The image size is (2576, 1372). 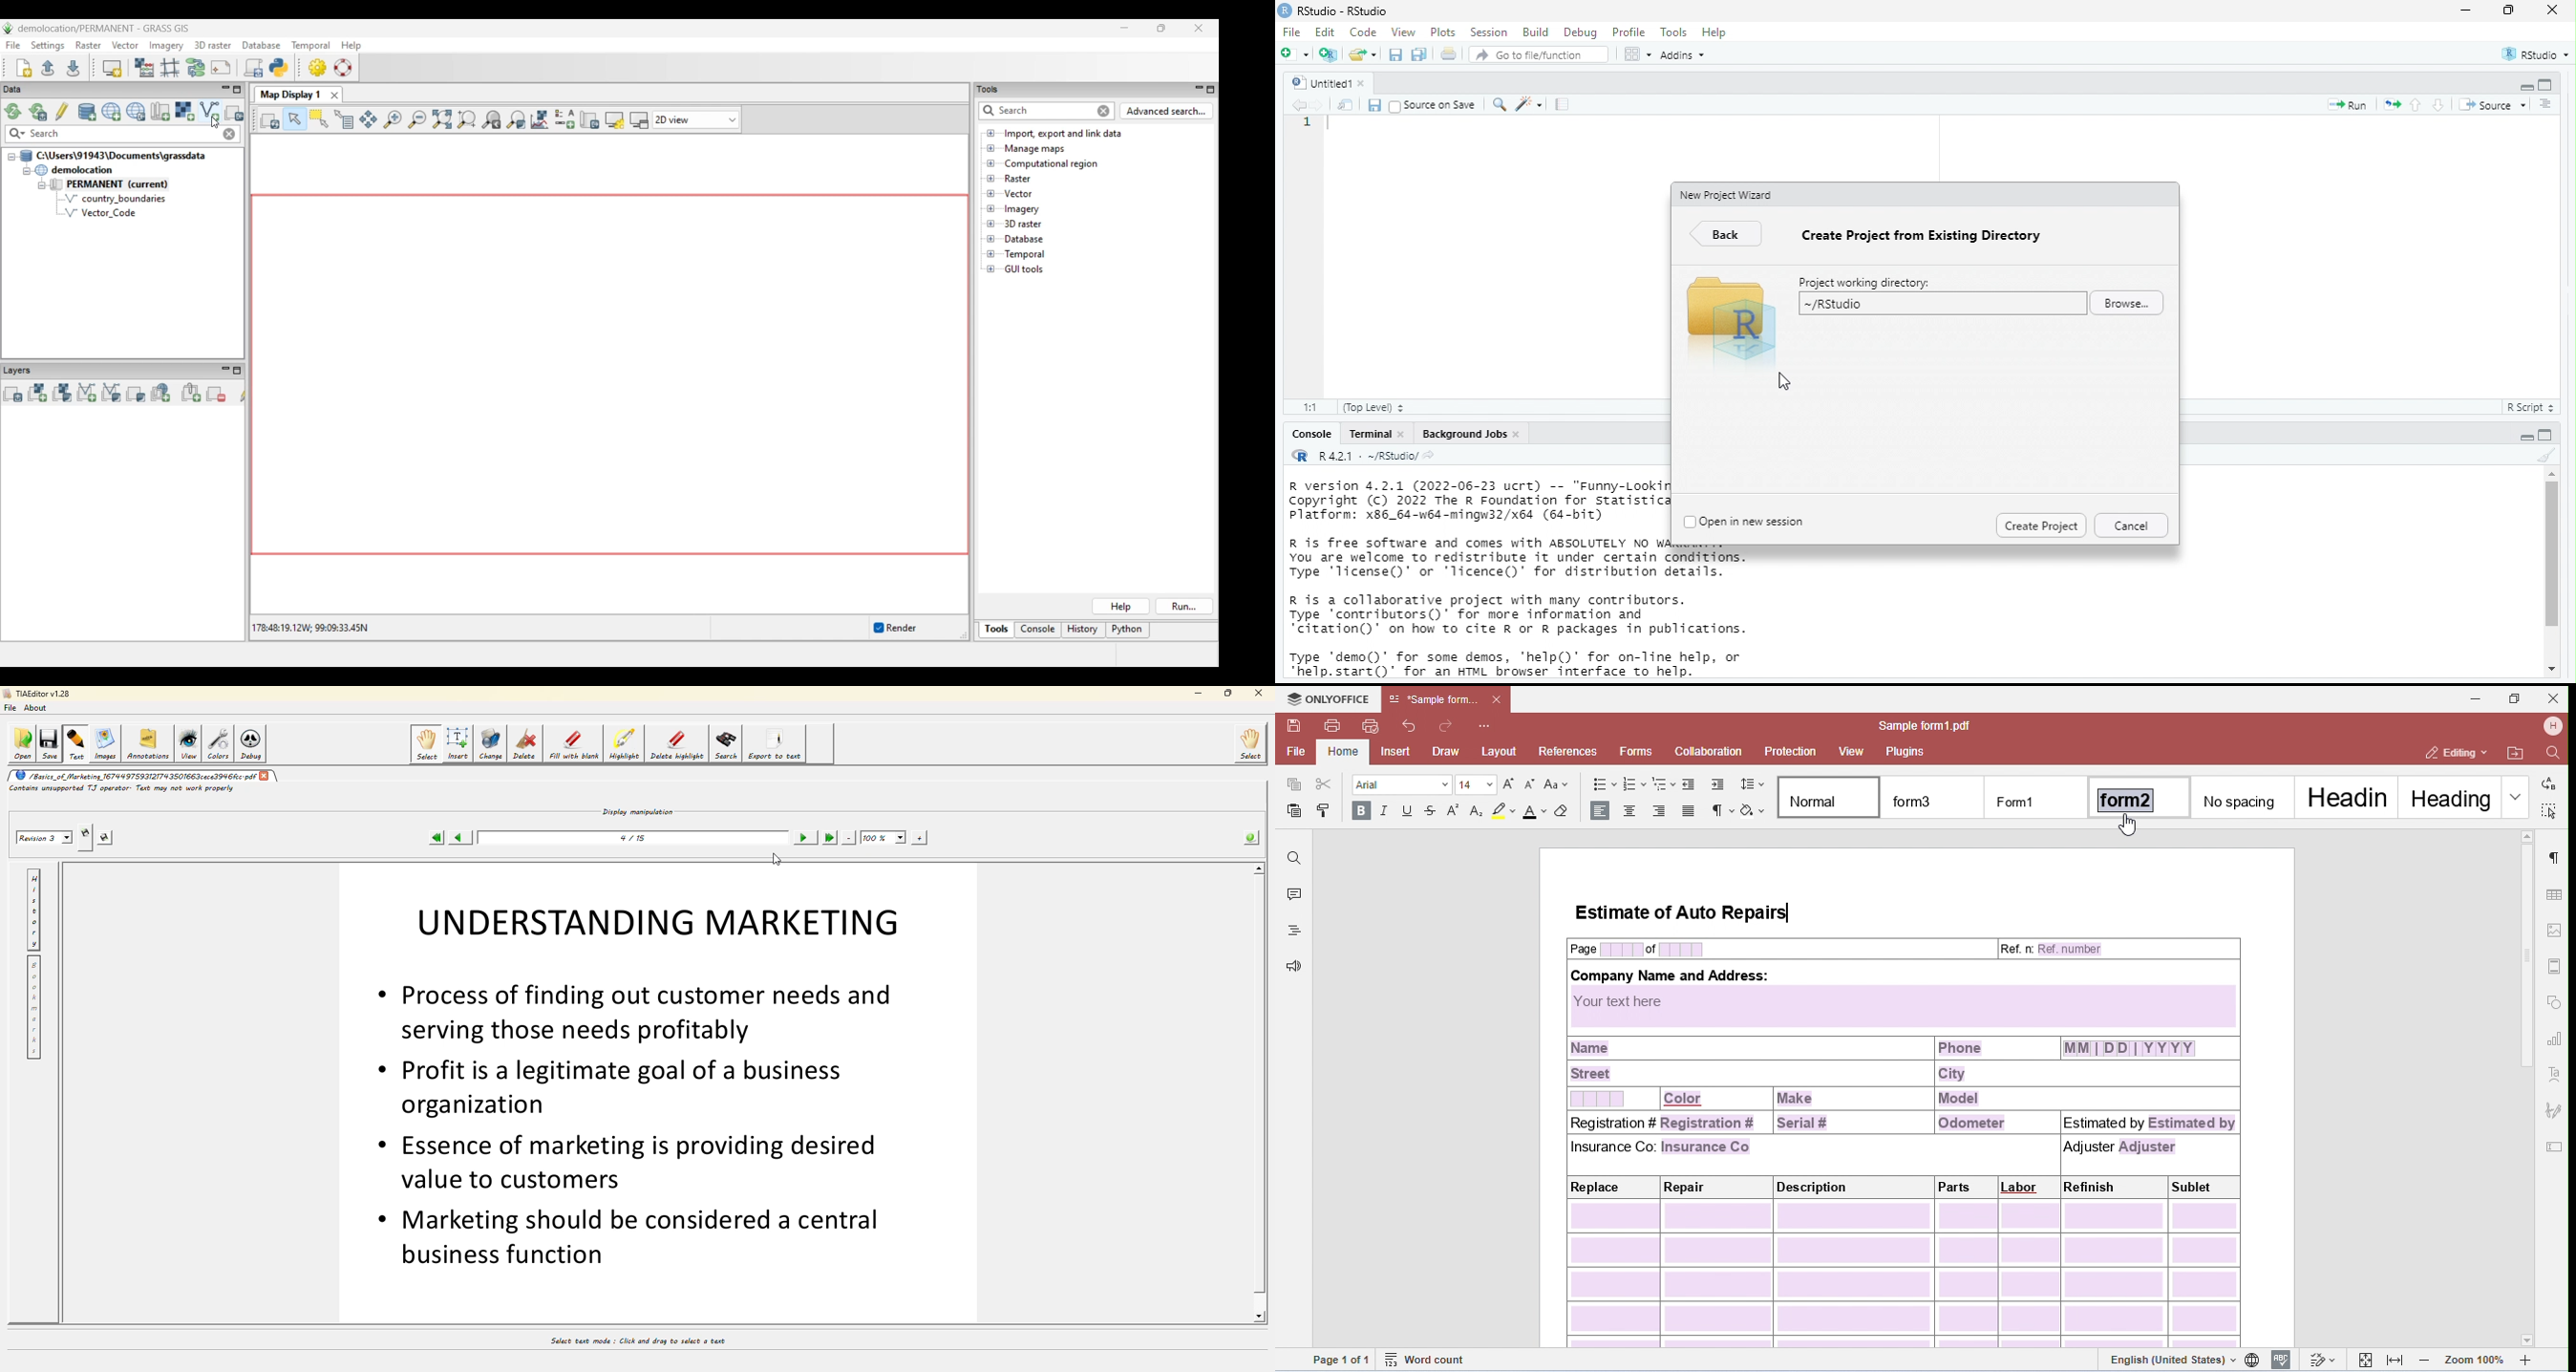 I want to click on go forward to next source location, so click(x=1319, y=104).